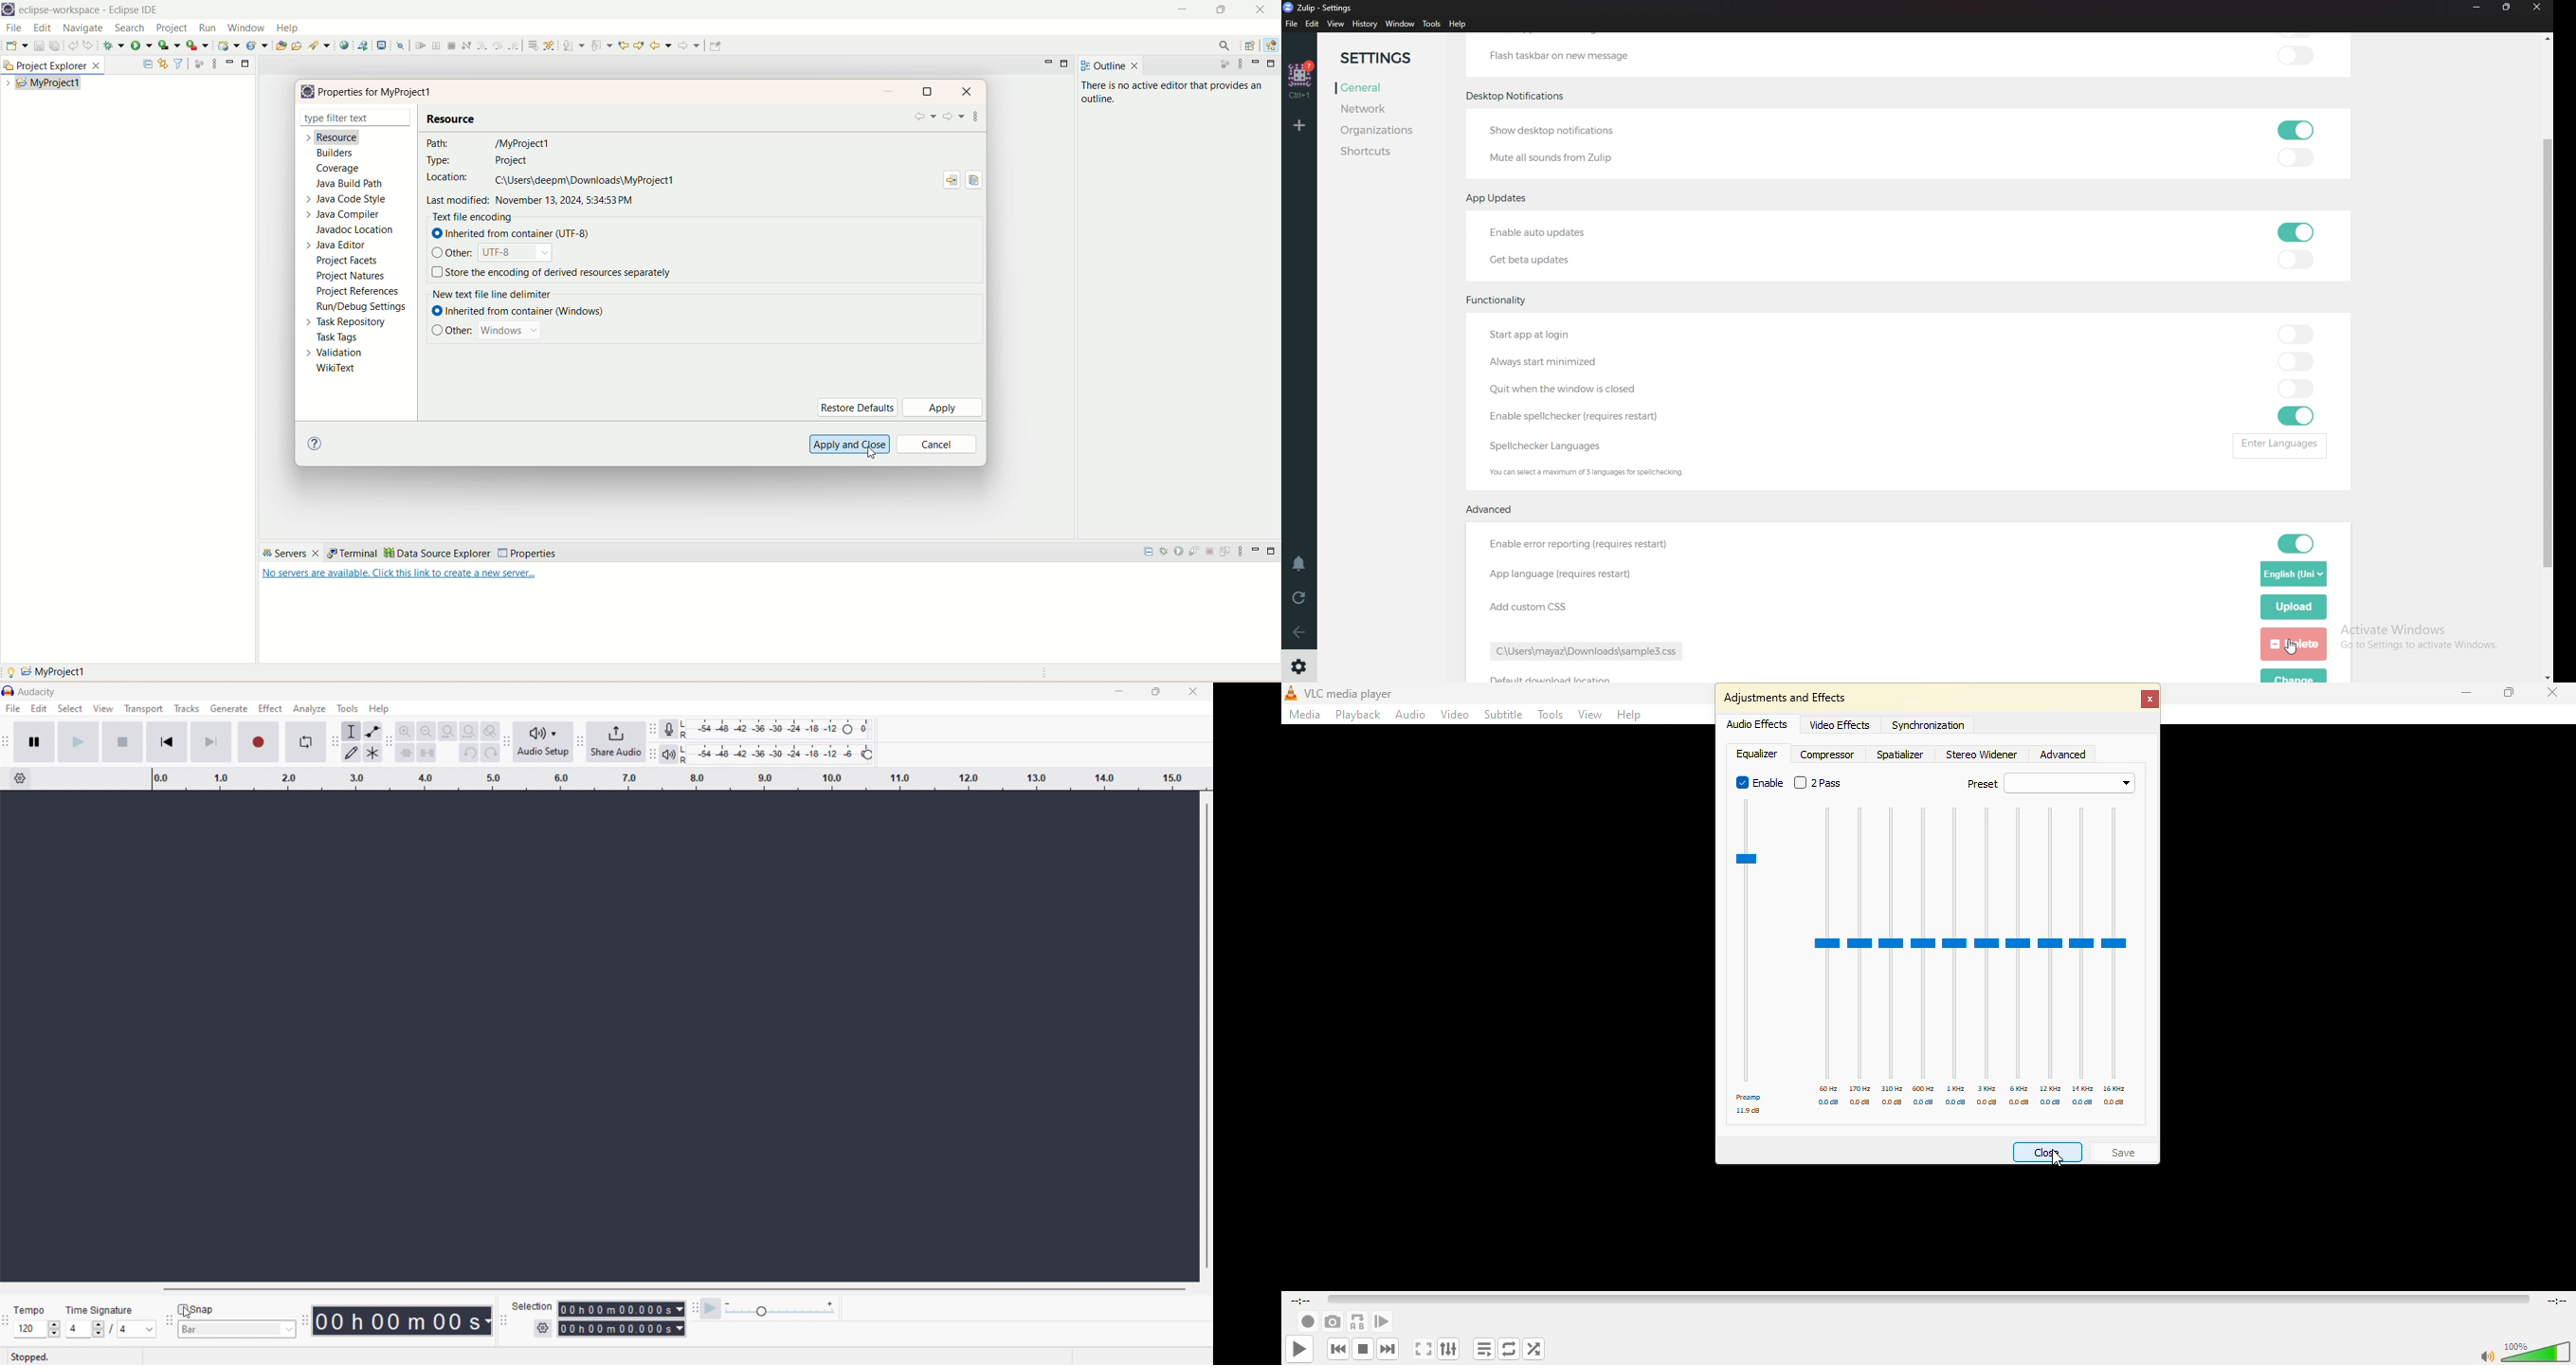 The height and width of the screenshot is (1372, 2576). Describe the element at coordinates (482, 47) in the screenshot. I see `step into` at that location.